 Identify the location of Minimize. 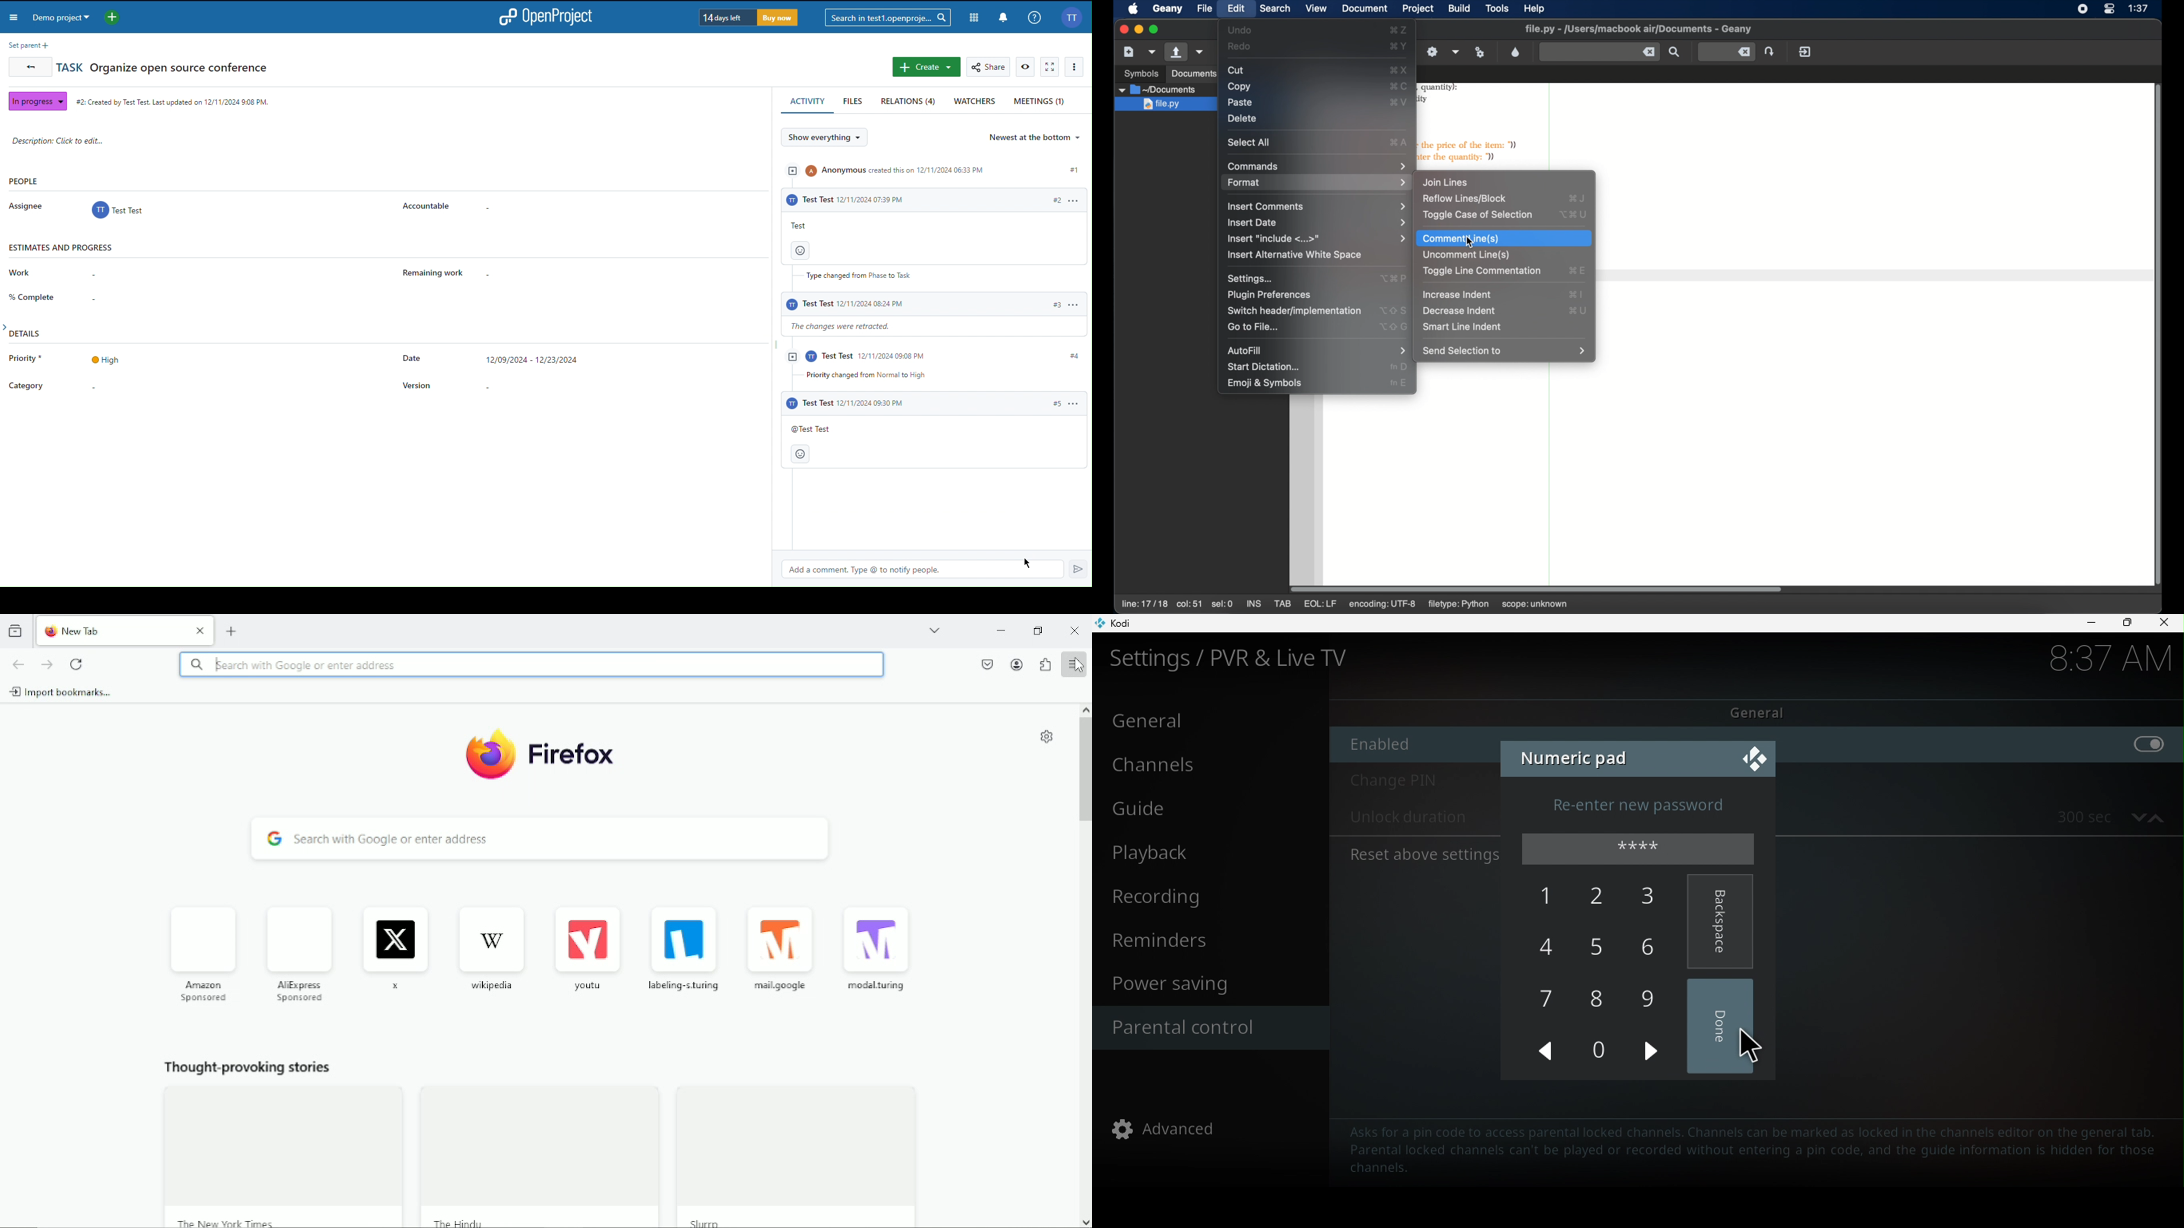
(2090, 624).